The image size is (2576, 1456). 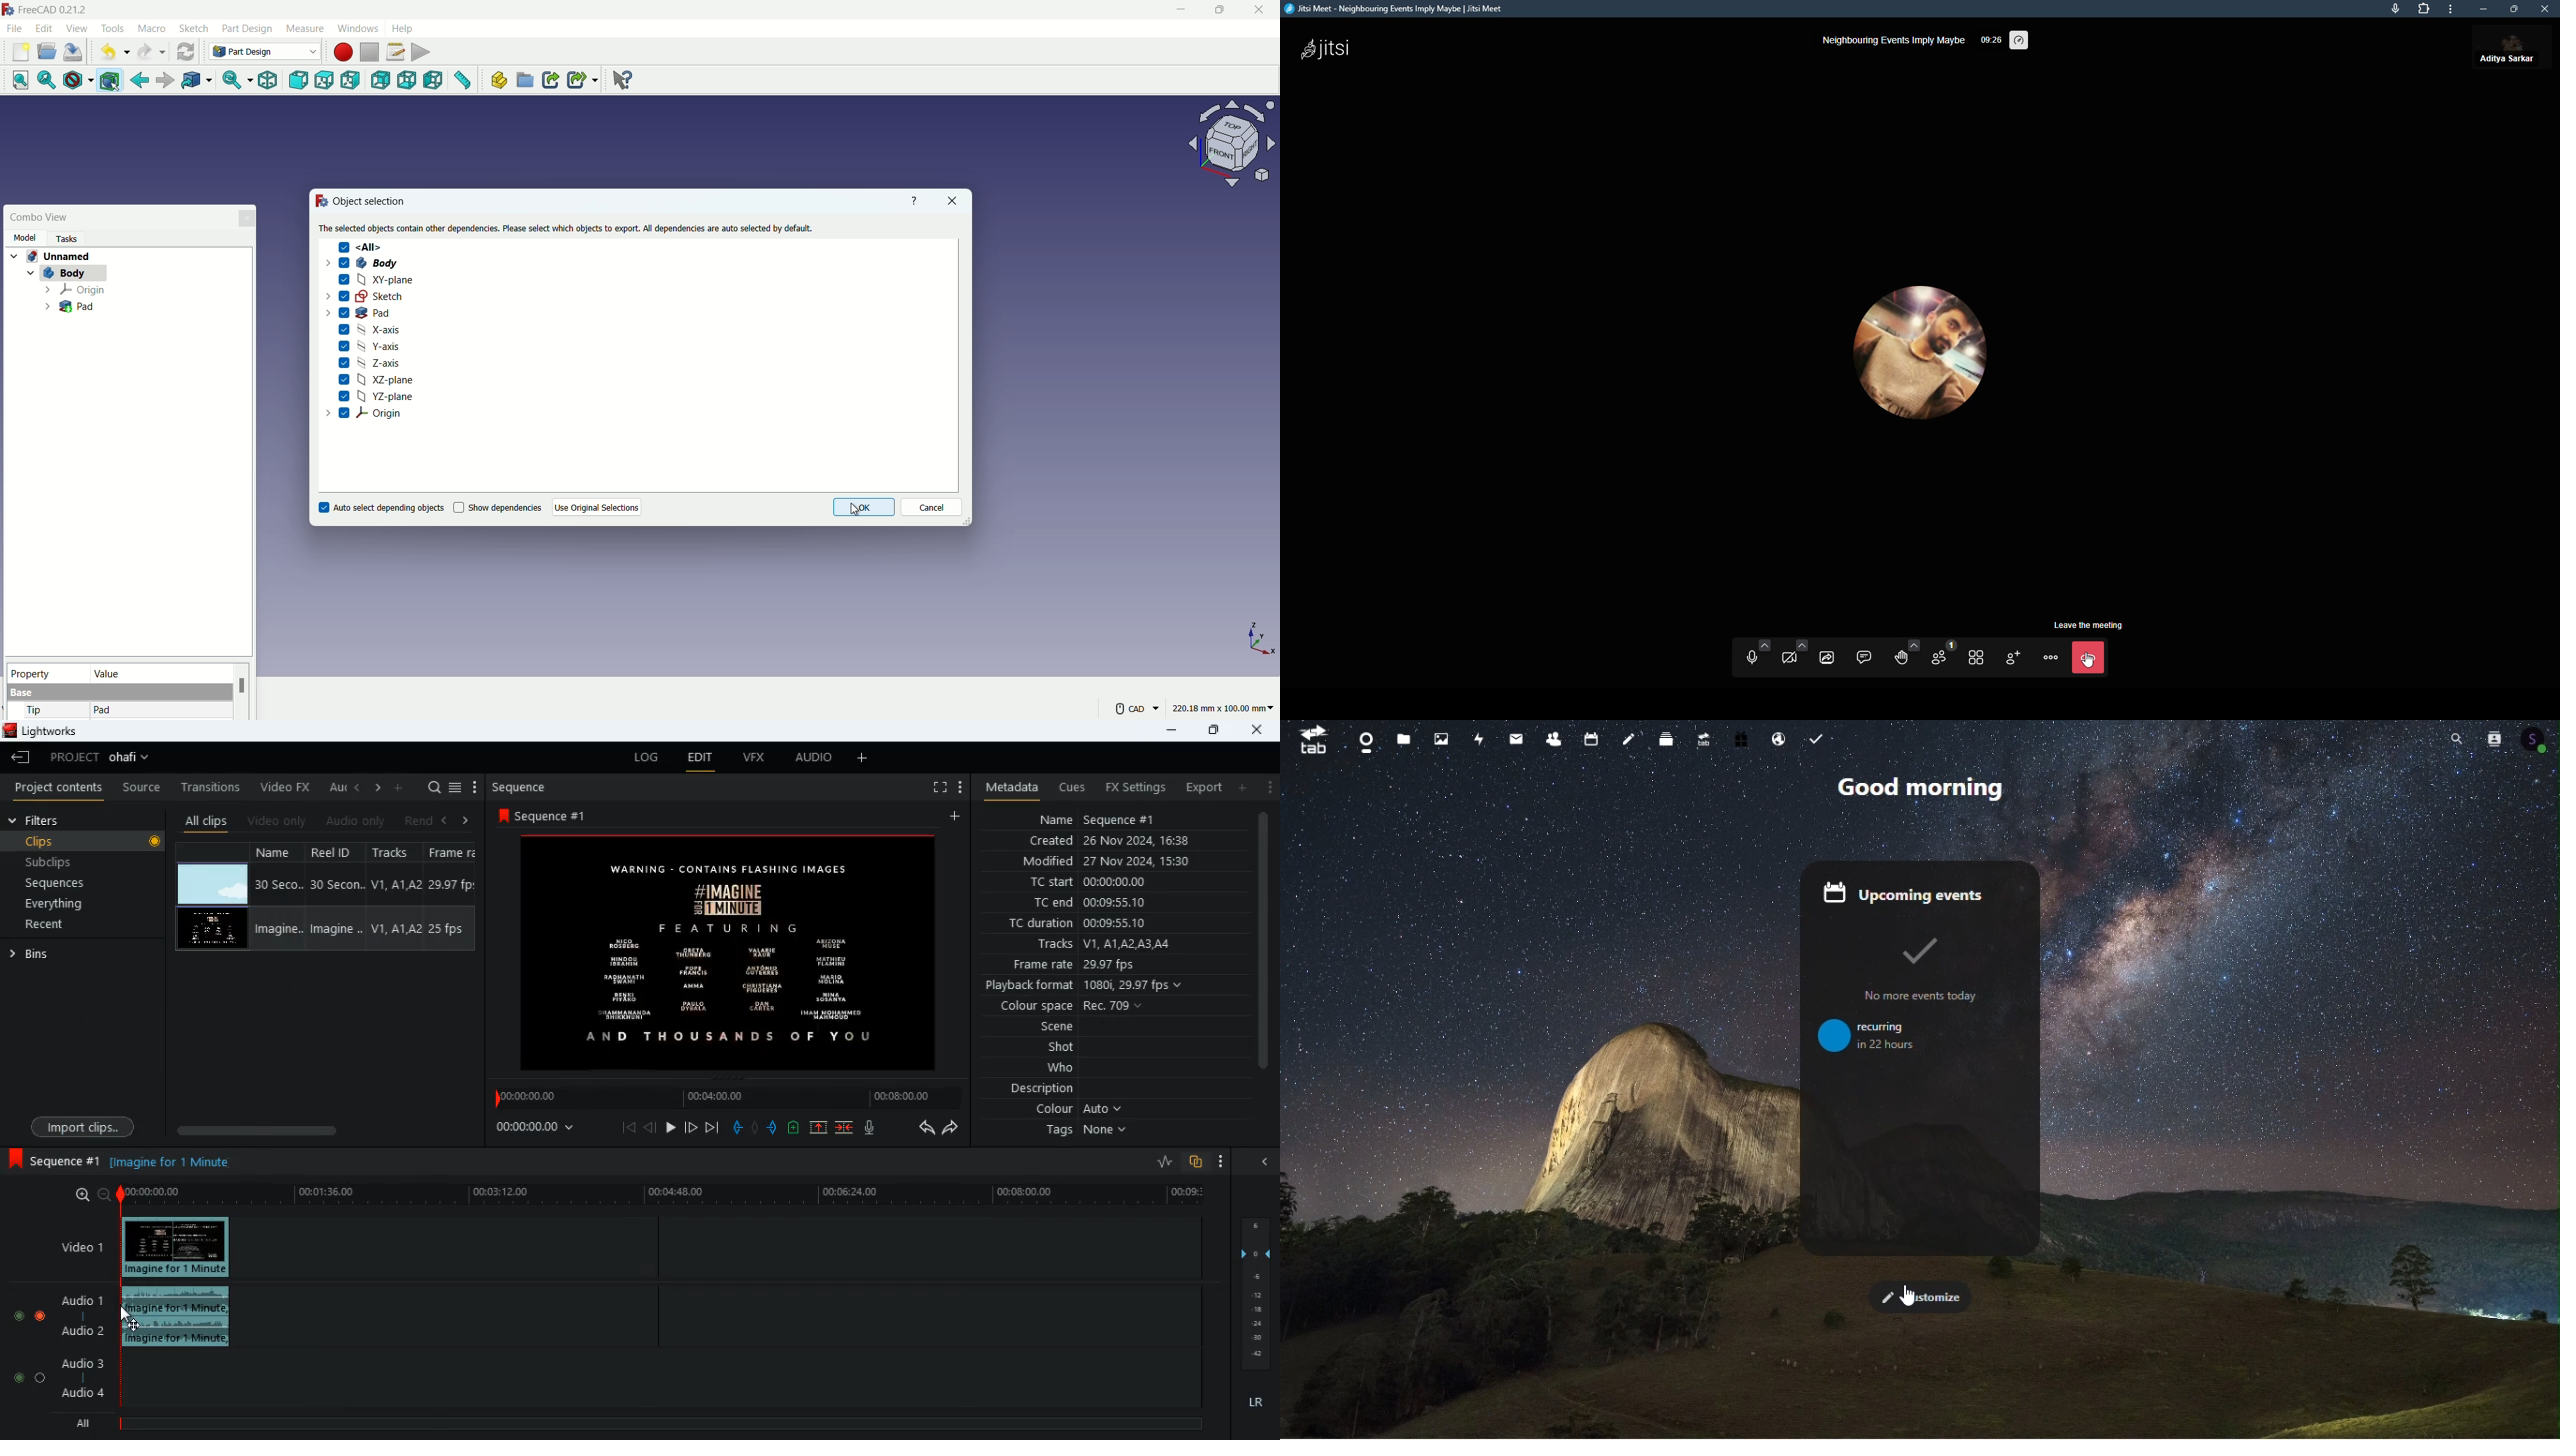 I want to click on Cancel, so click(x=934, y=507).